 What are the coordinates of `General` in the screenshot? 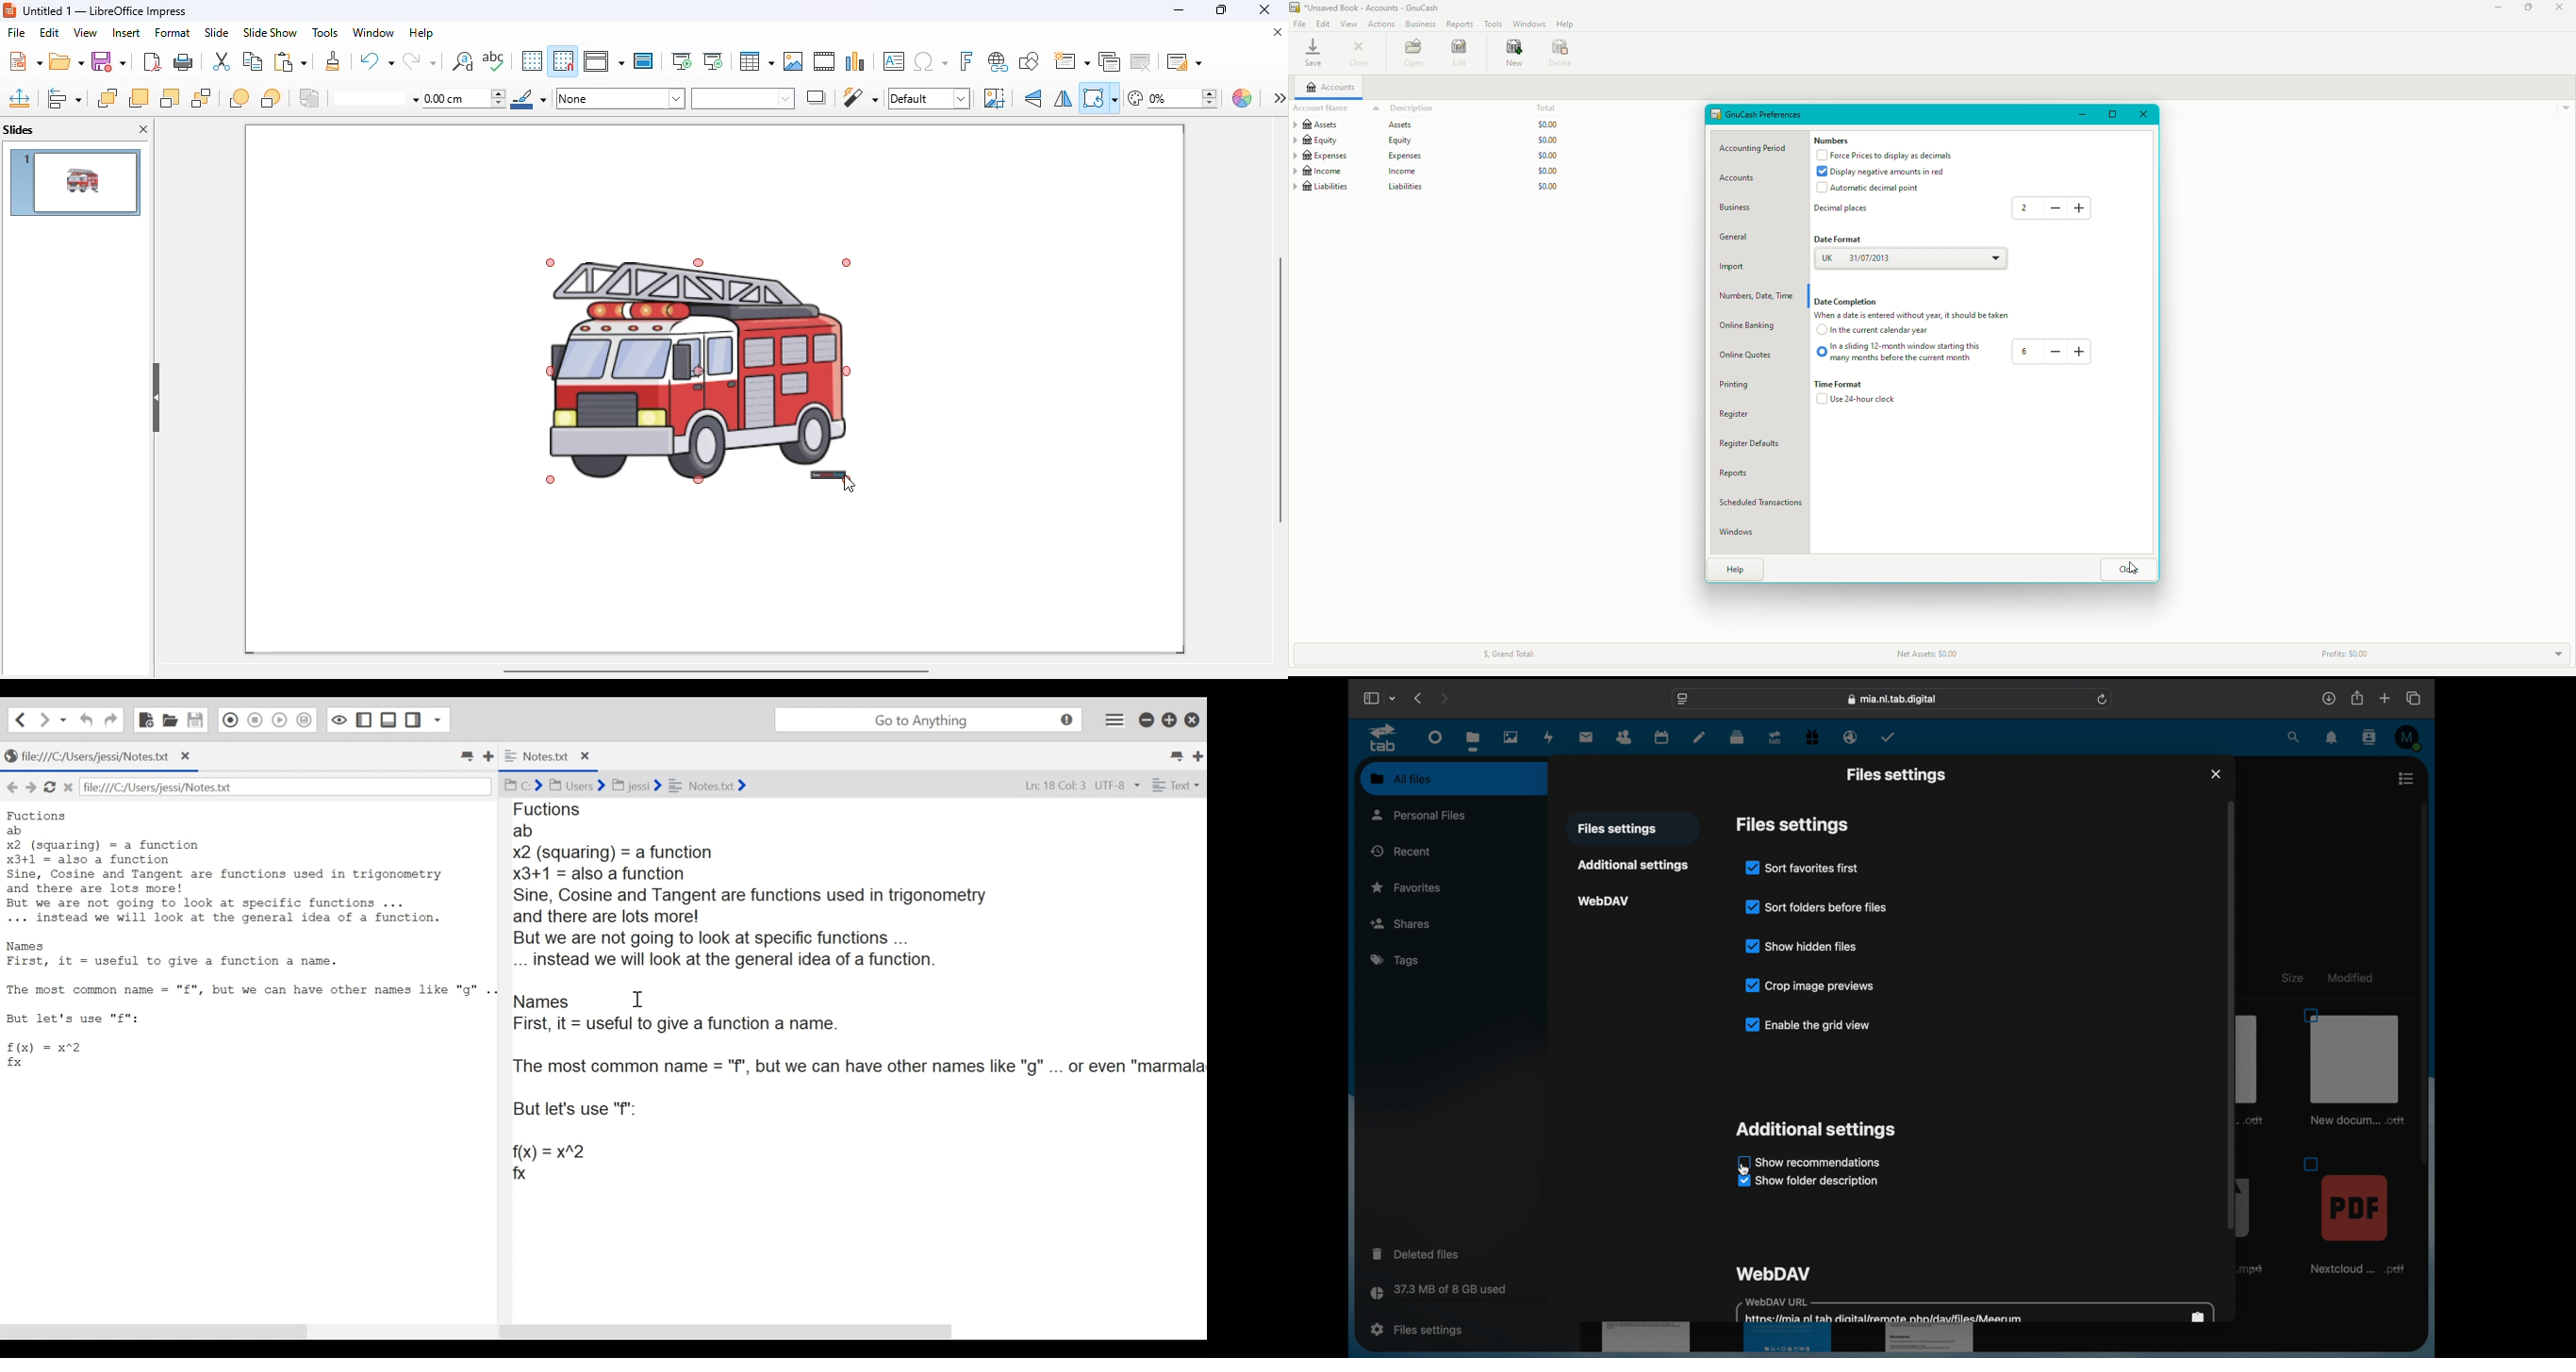 It's located at (1739, 237).